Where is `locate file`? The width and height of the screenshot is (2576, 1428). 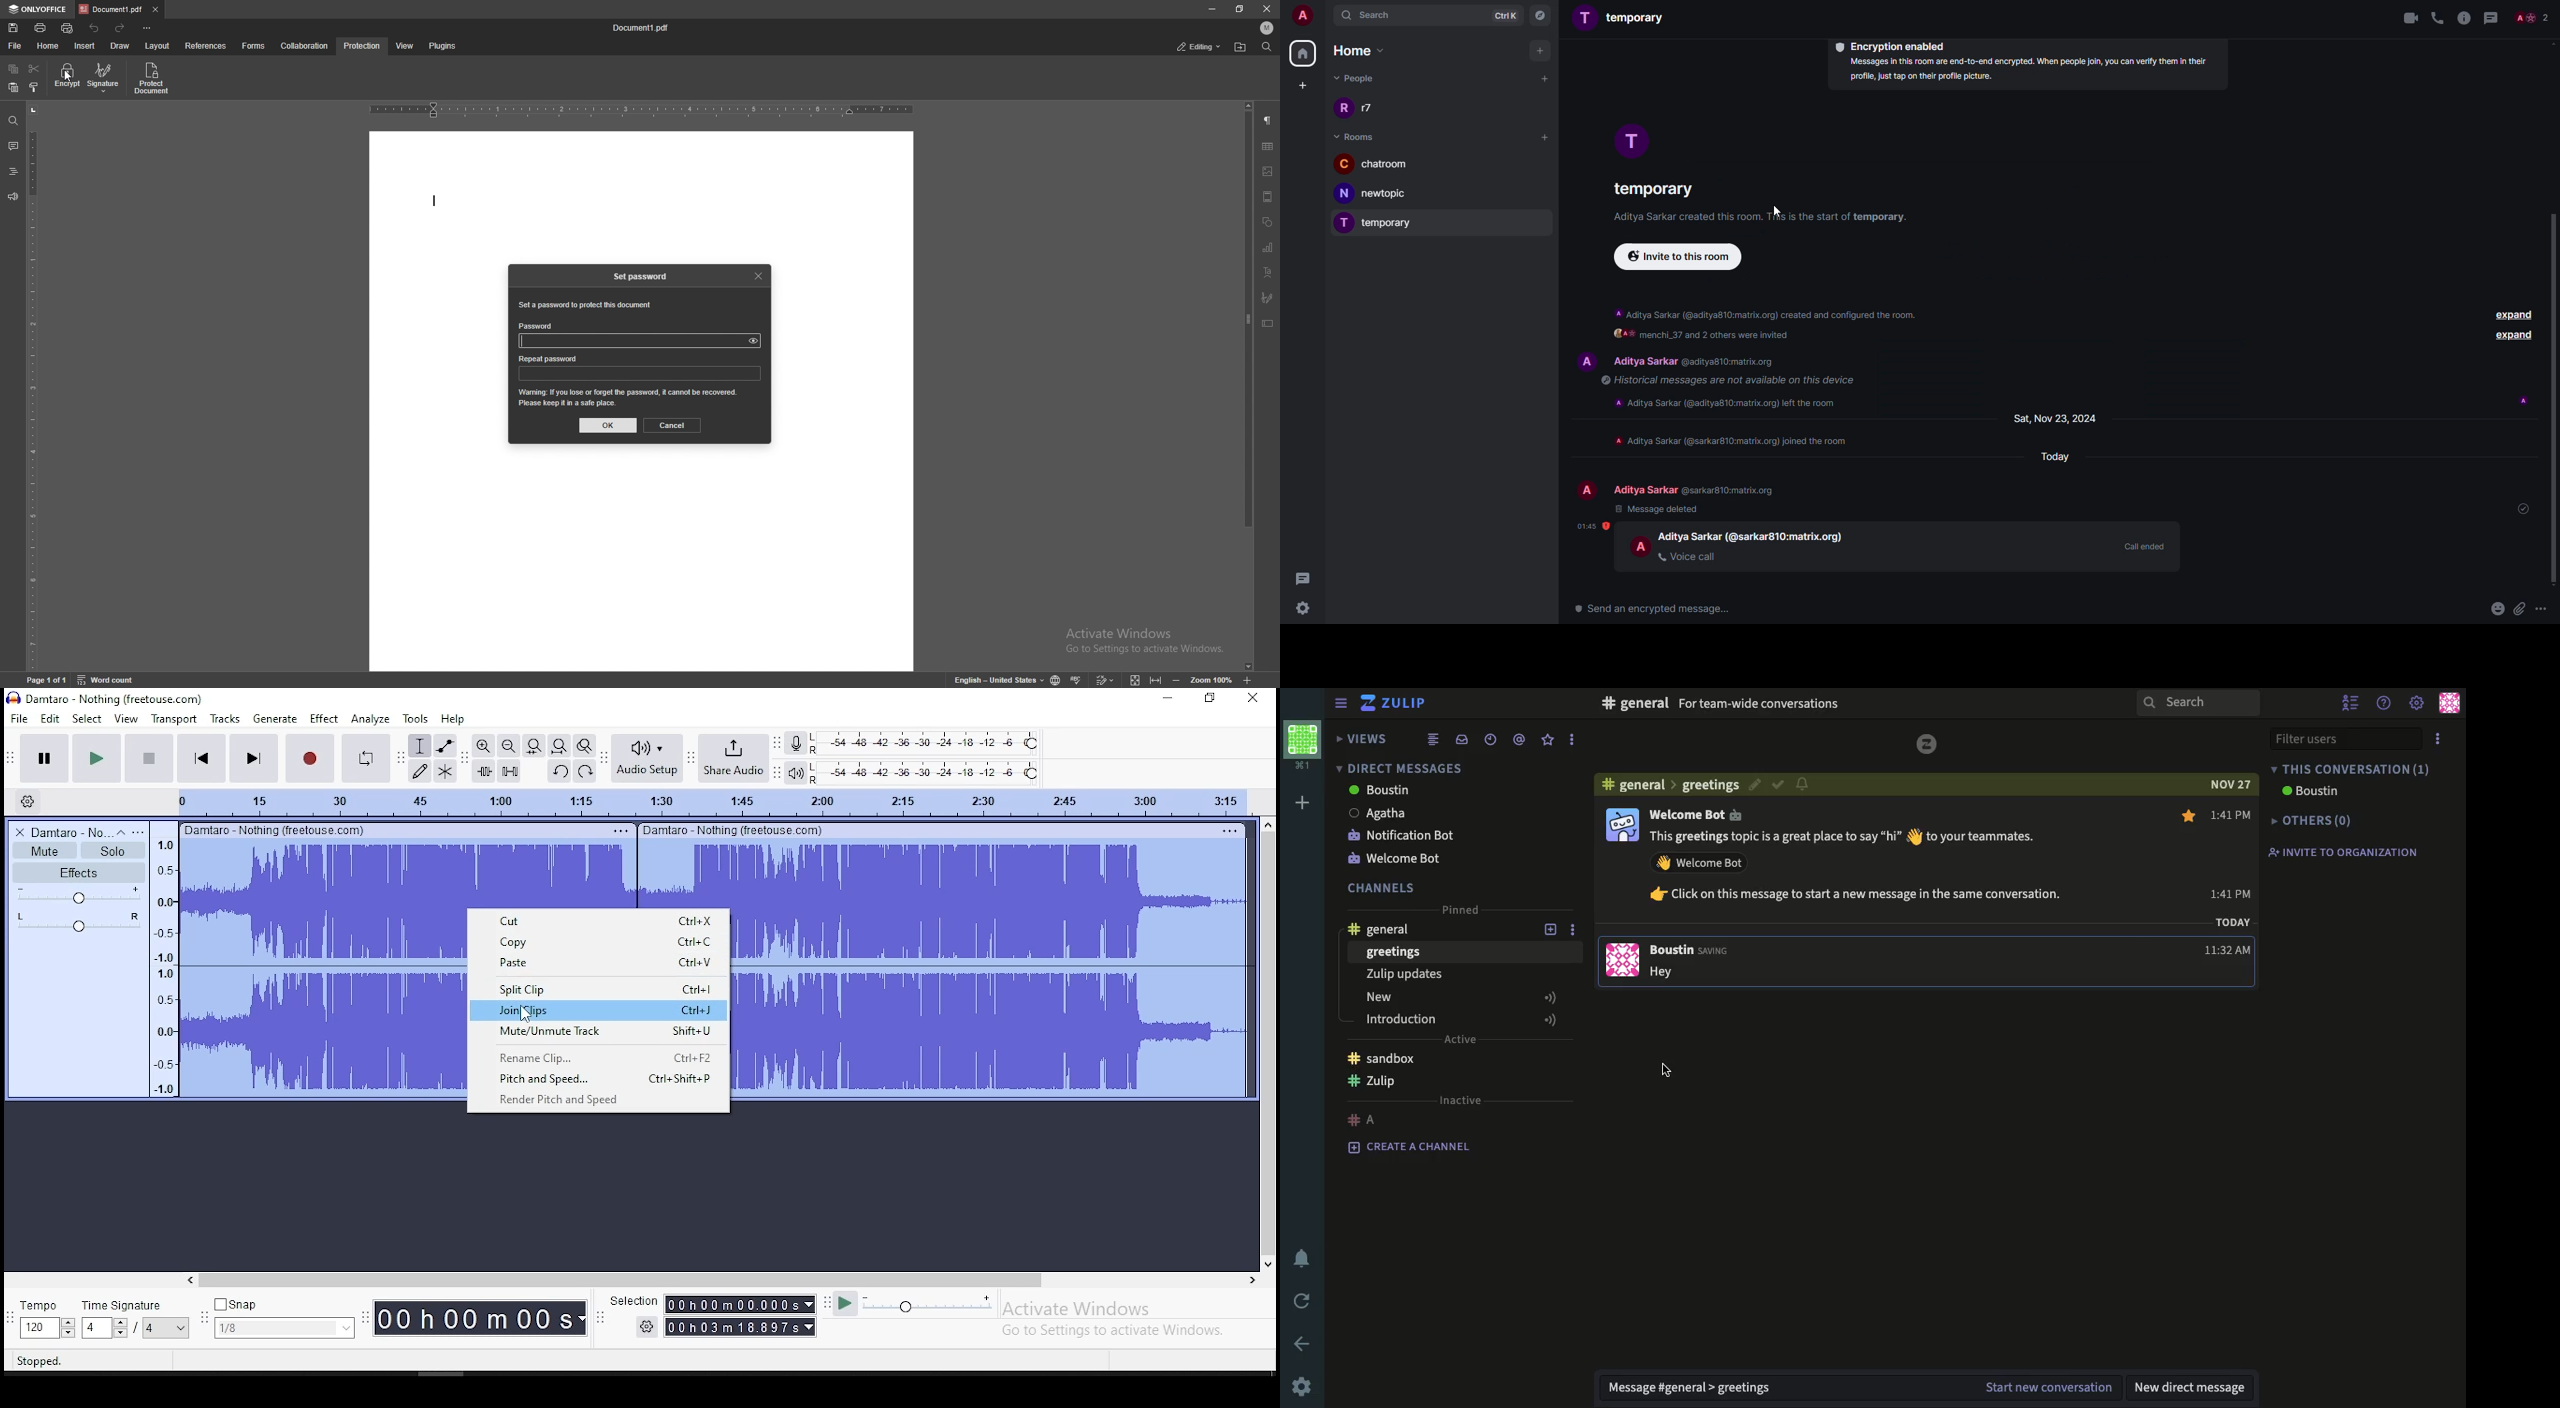 locate file is located at coordinates (1241, 47).